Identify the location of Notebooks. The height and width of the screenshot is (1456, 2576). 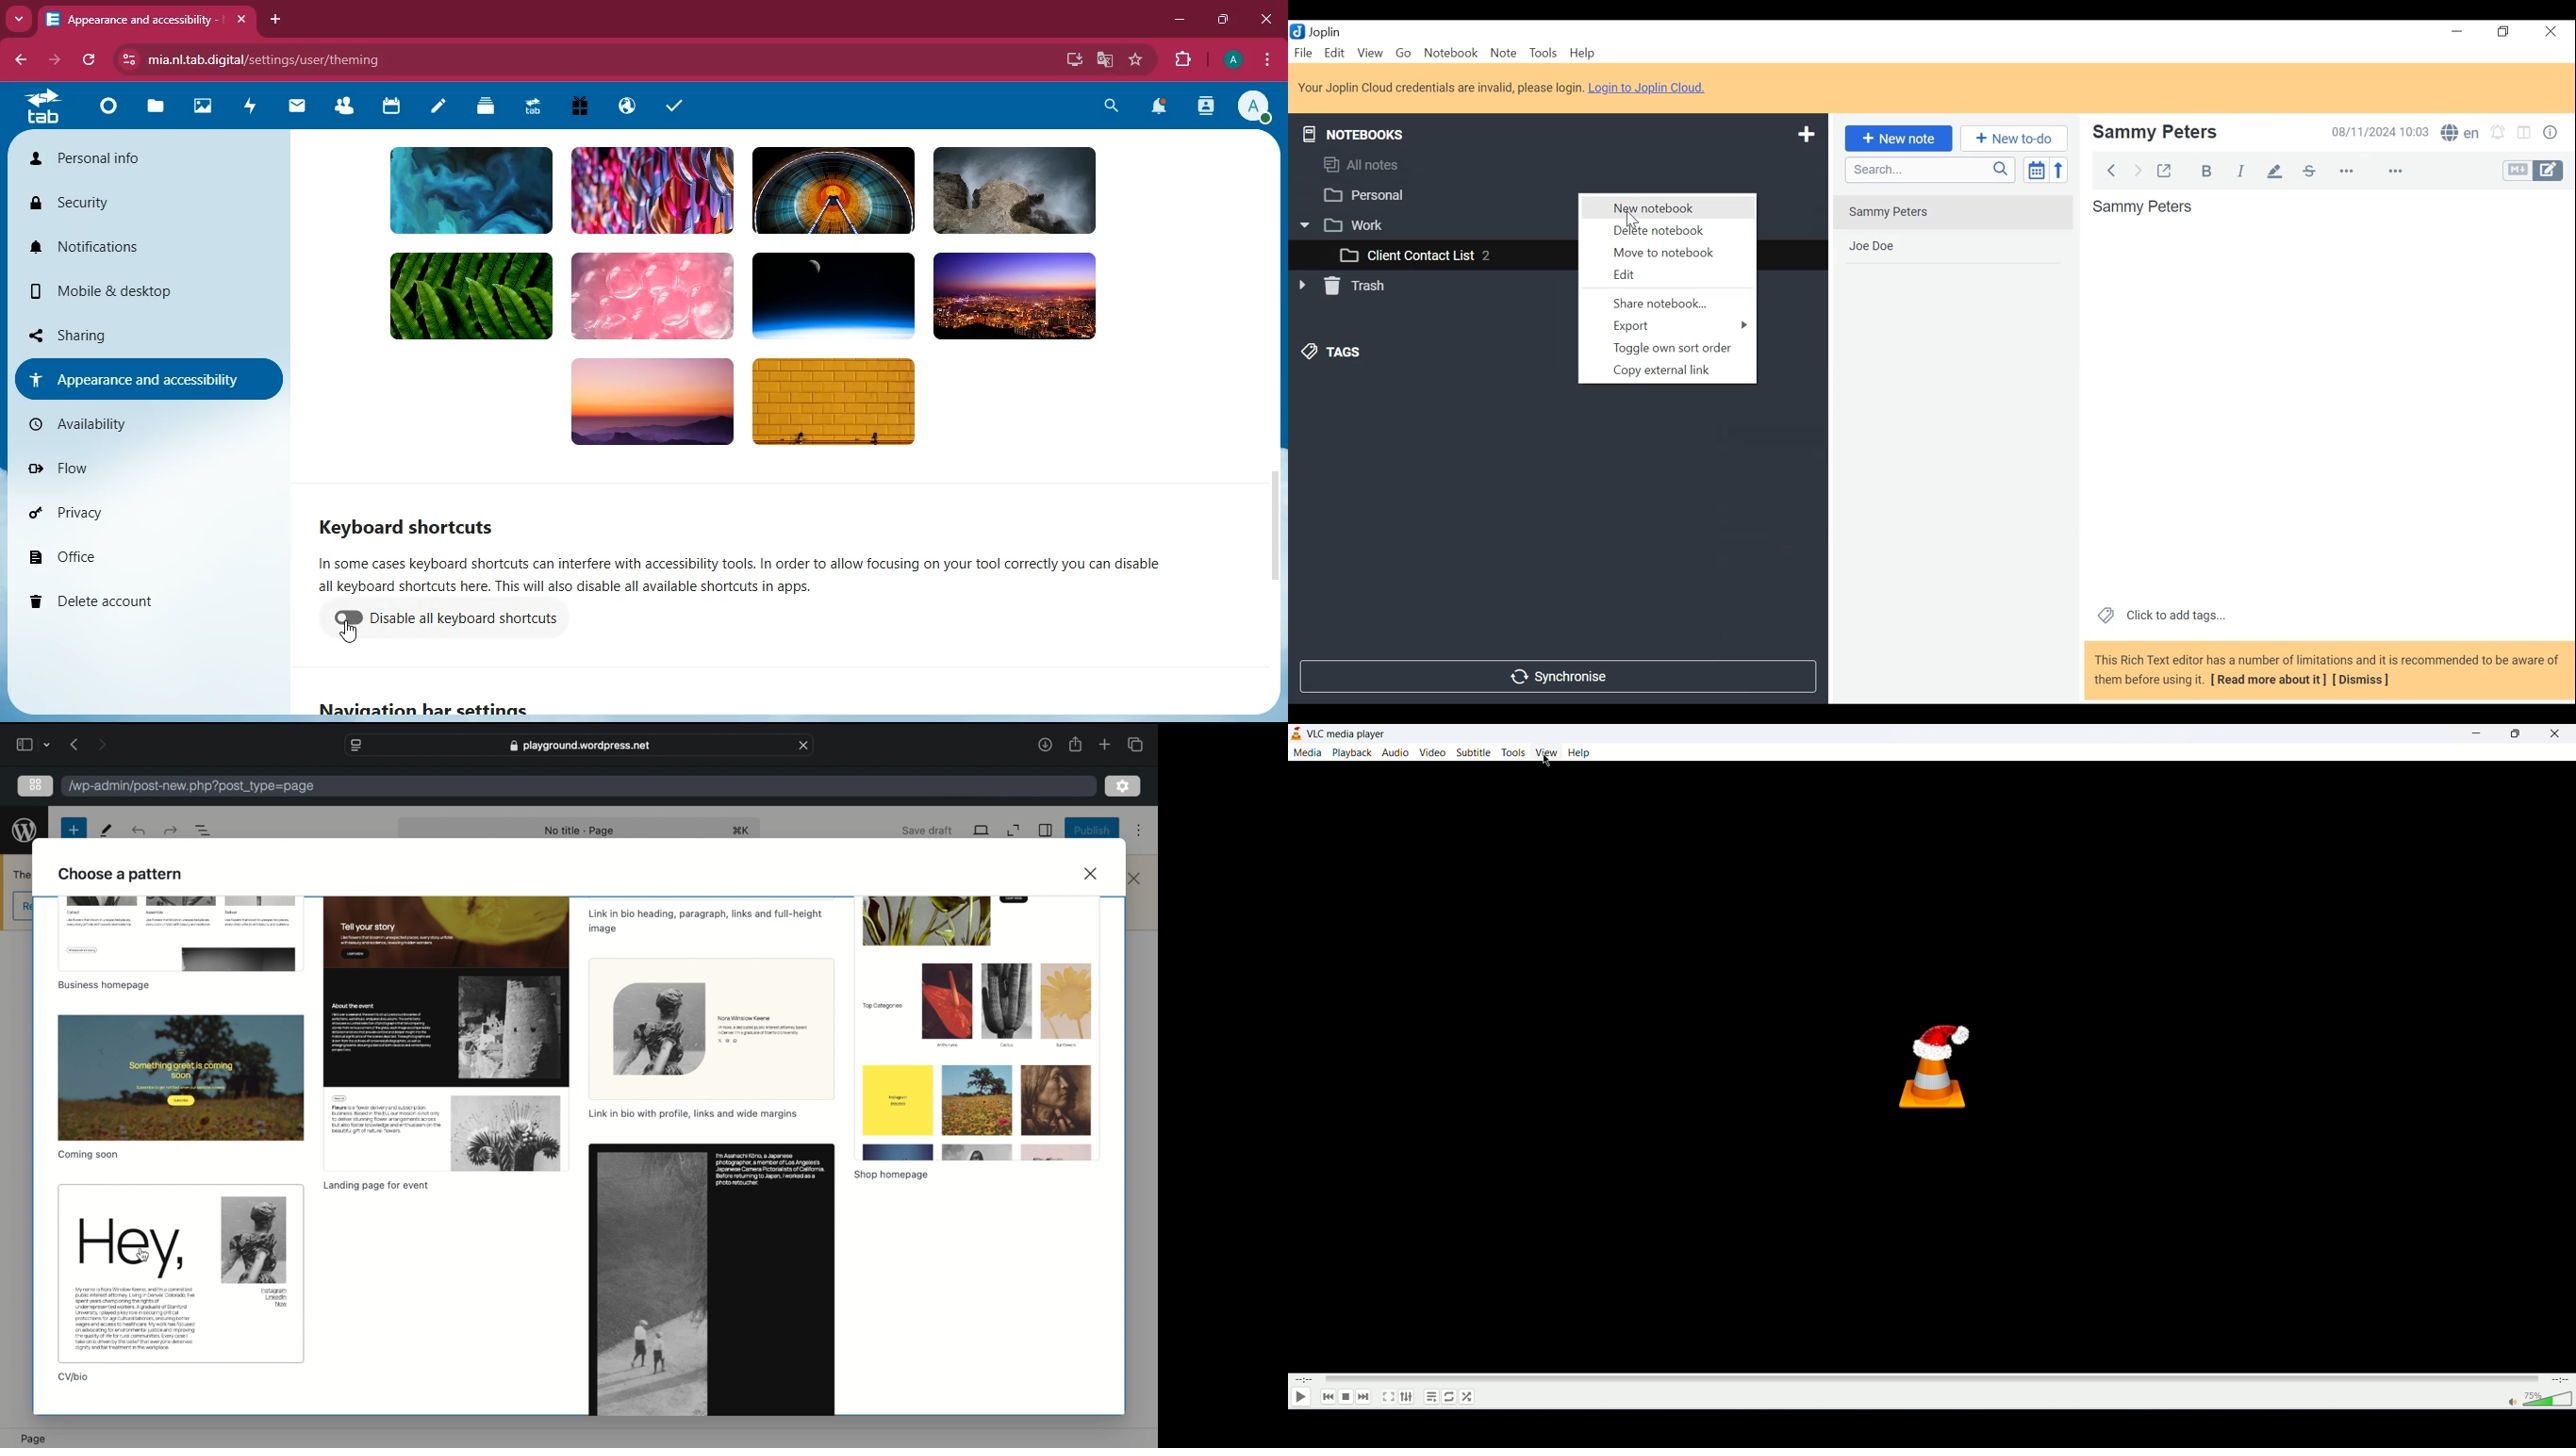
(1352, 134).